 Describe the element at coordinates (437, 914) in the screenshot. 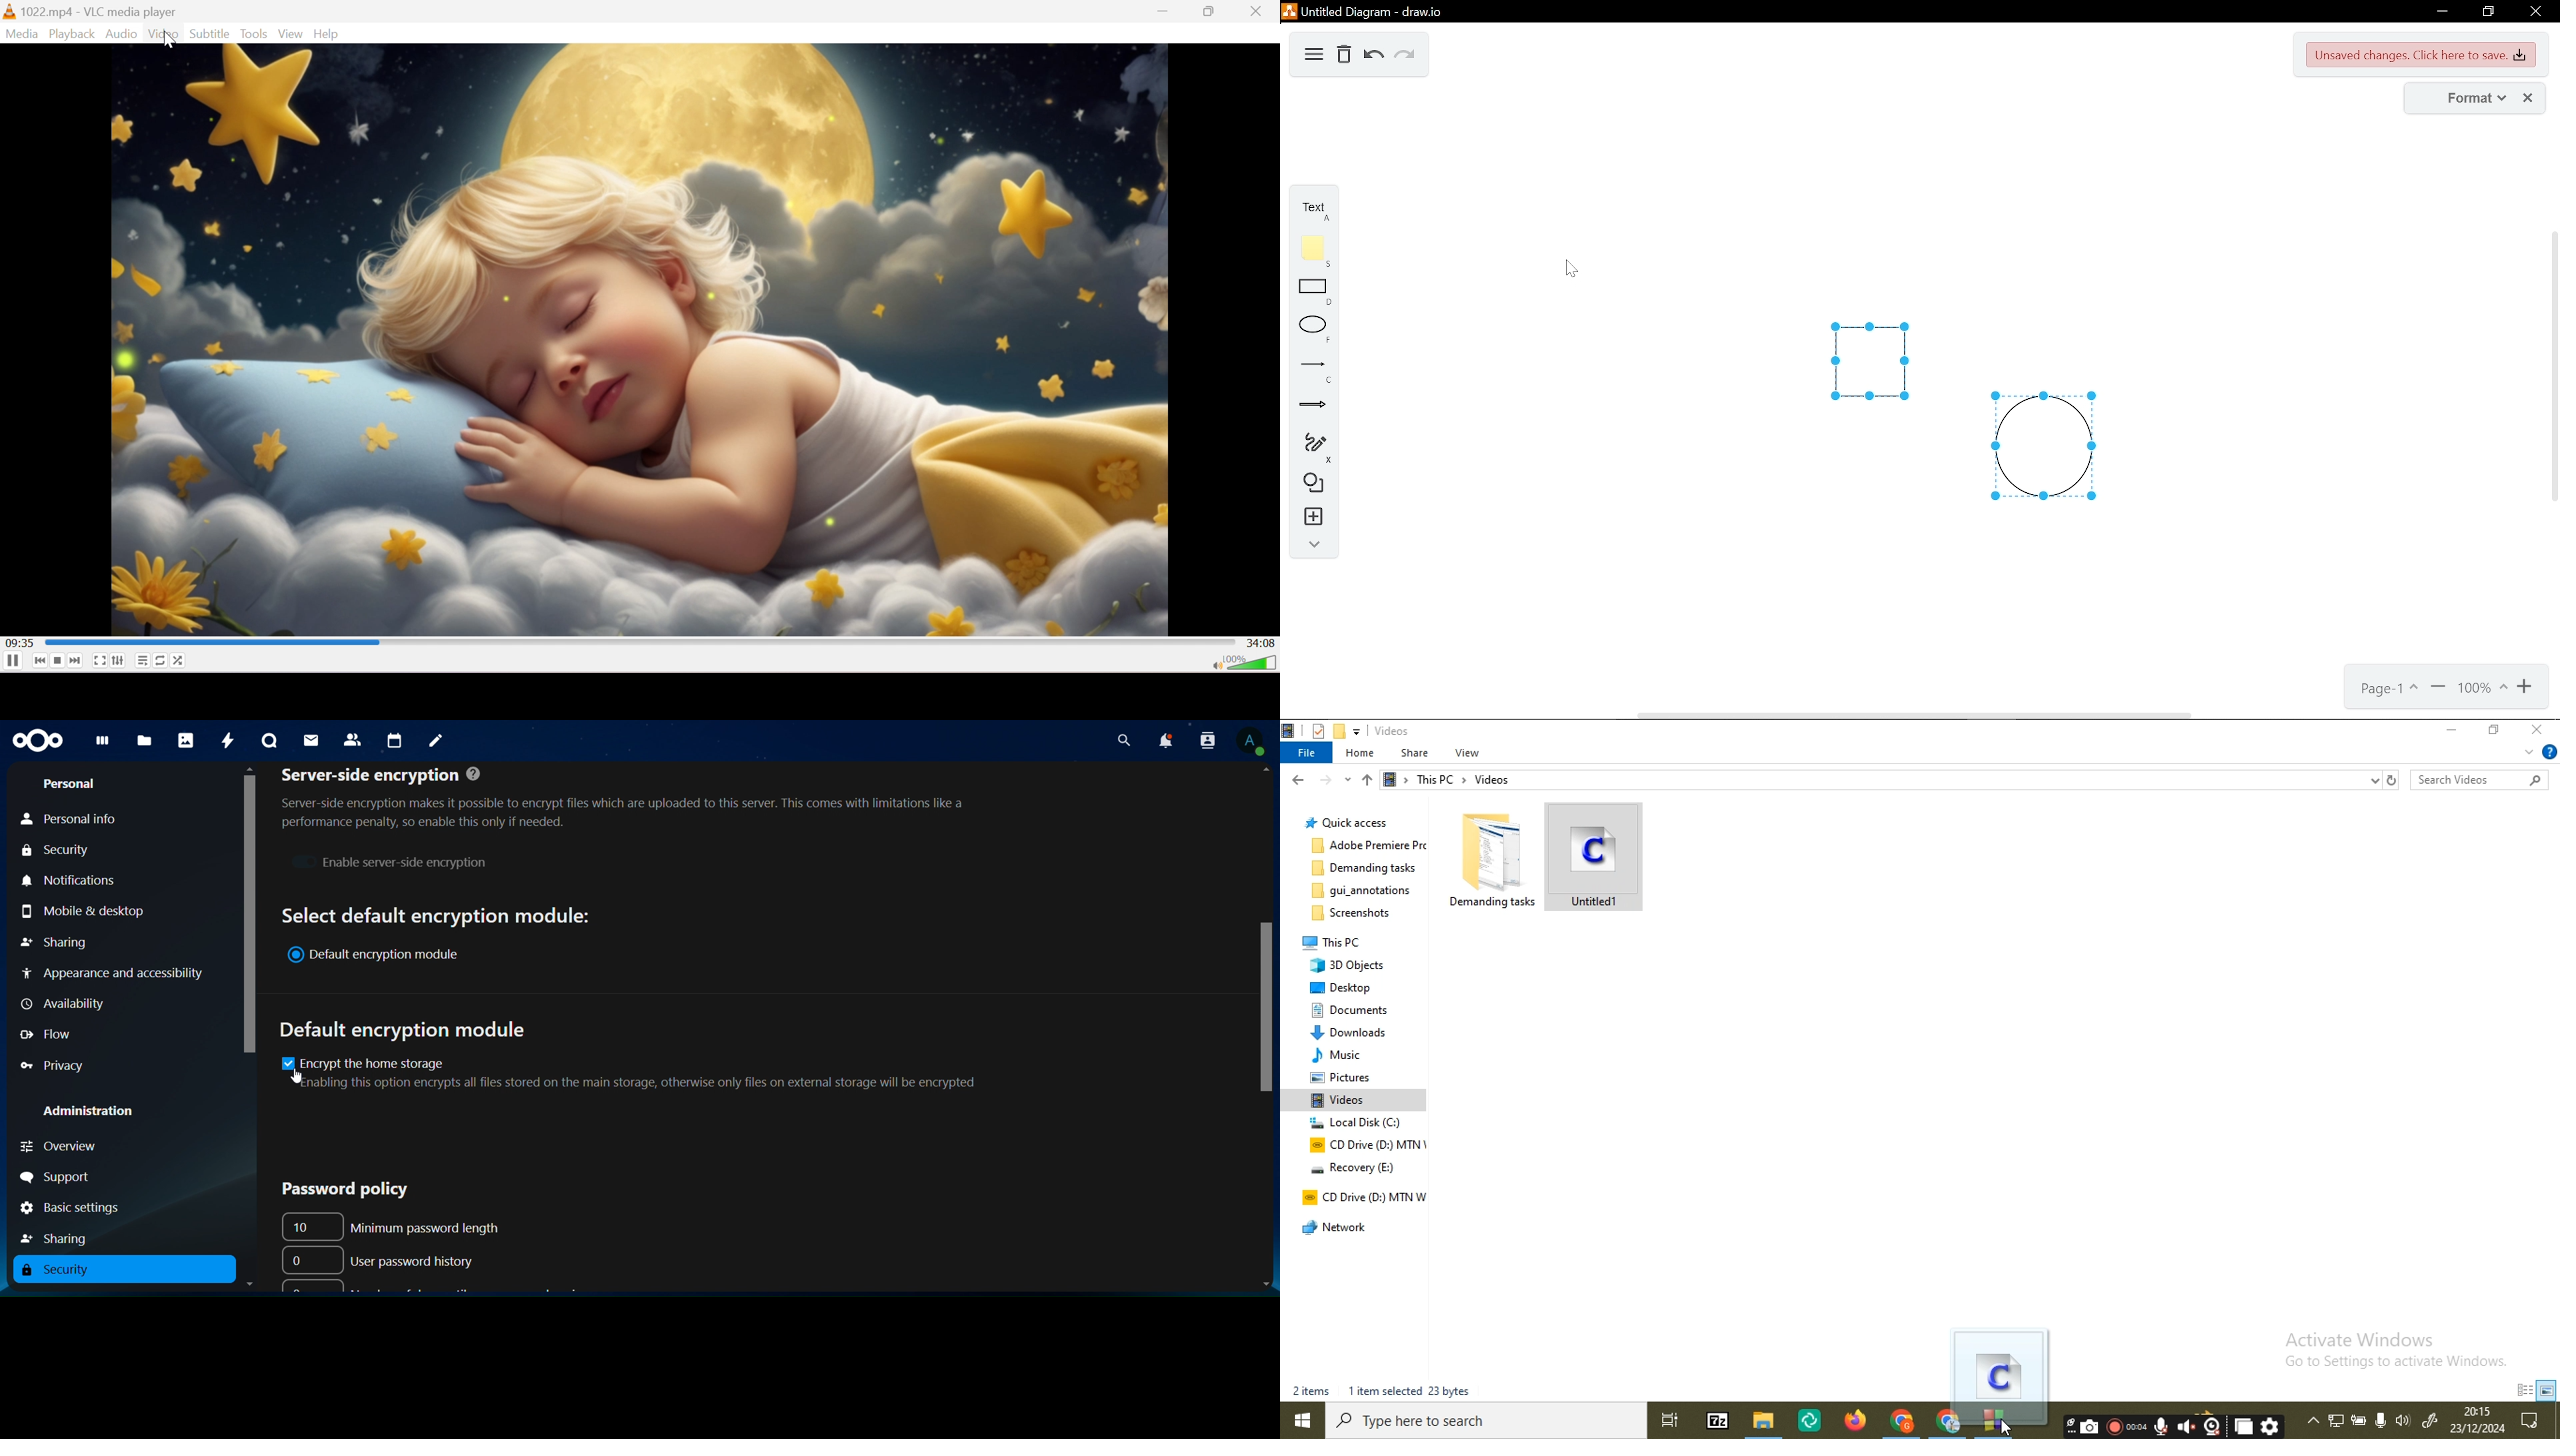

I see `text` at that location.